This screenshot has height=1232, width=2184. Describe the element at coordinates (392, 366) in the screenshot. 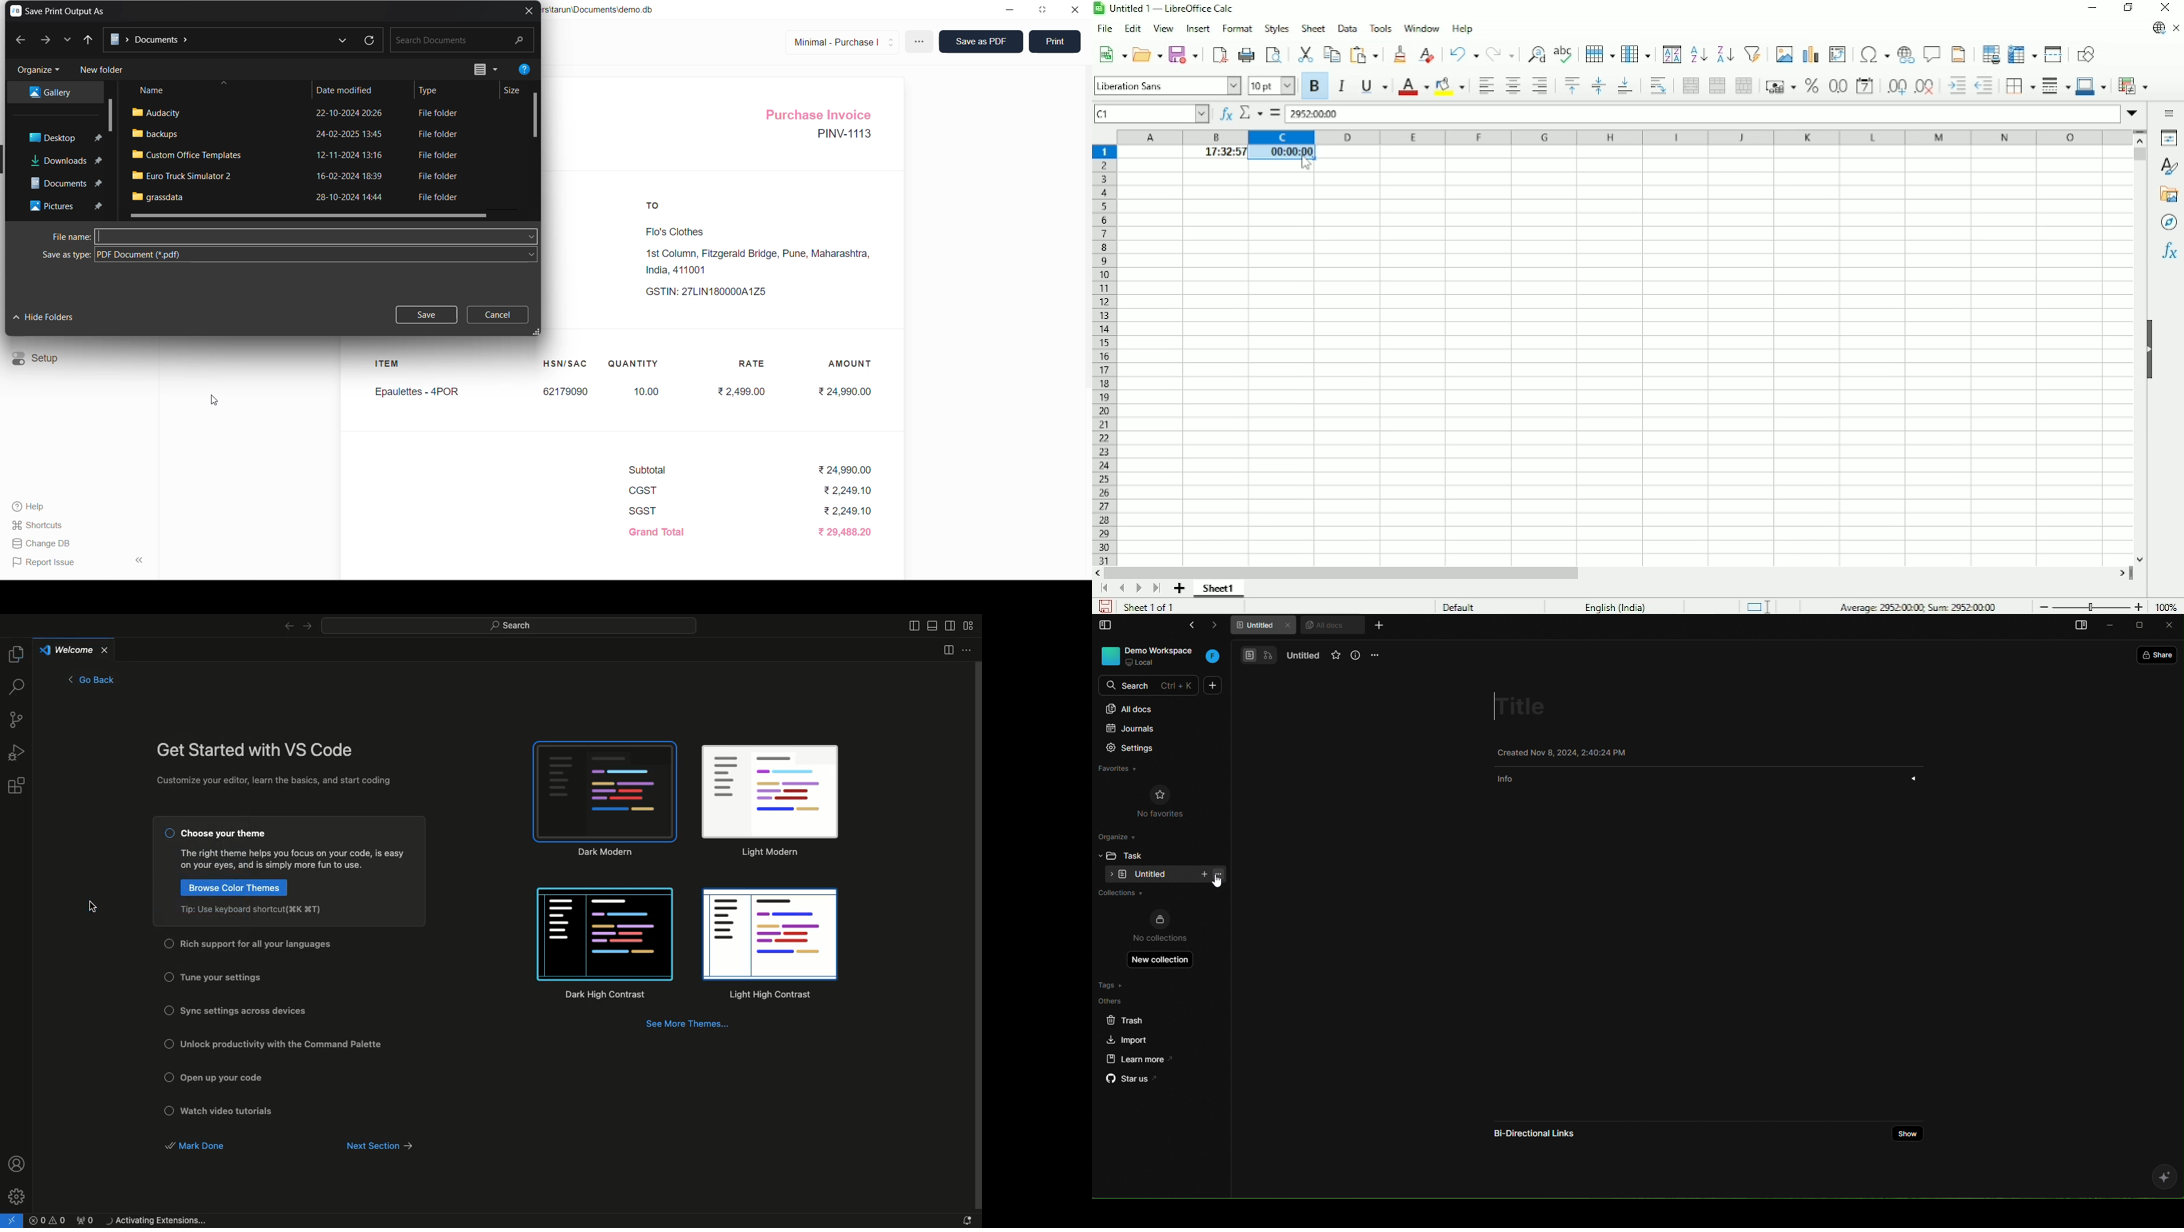

I see `ITEM` at that location.